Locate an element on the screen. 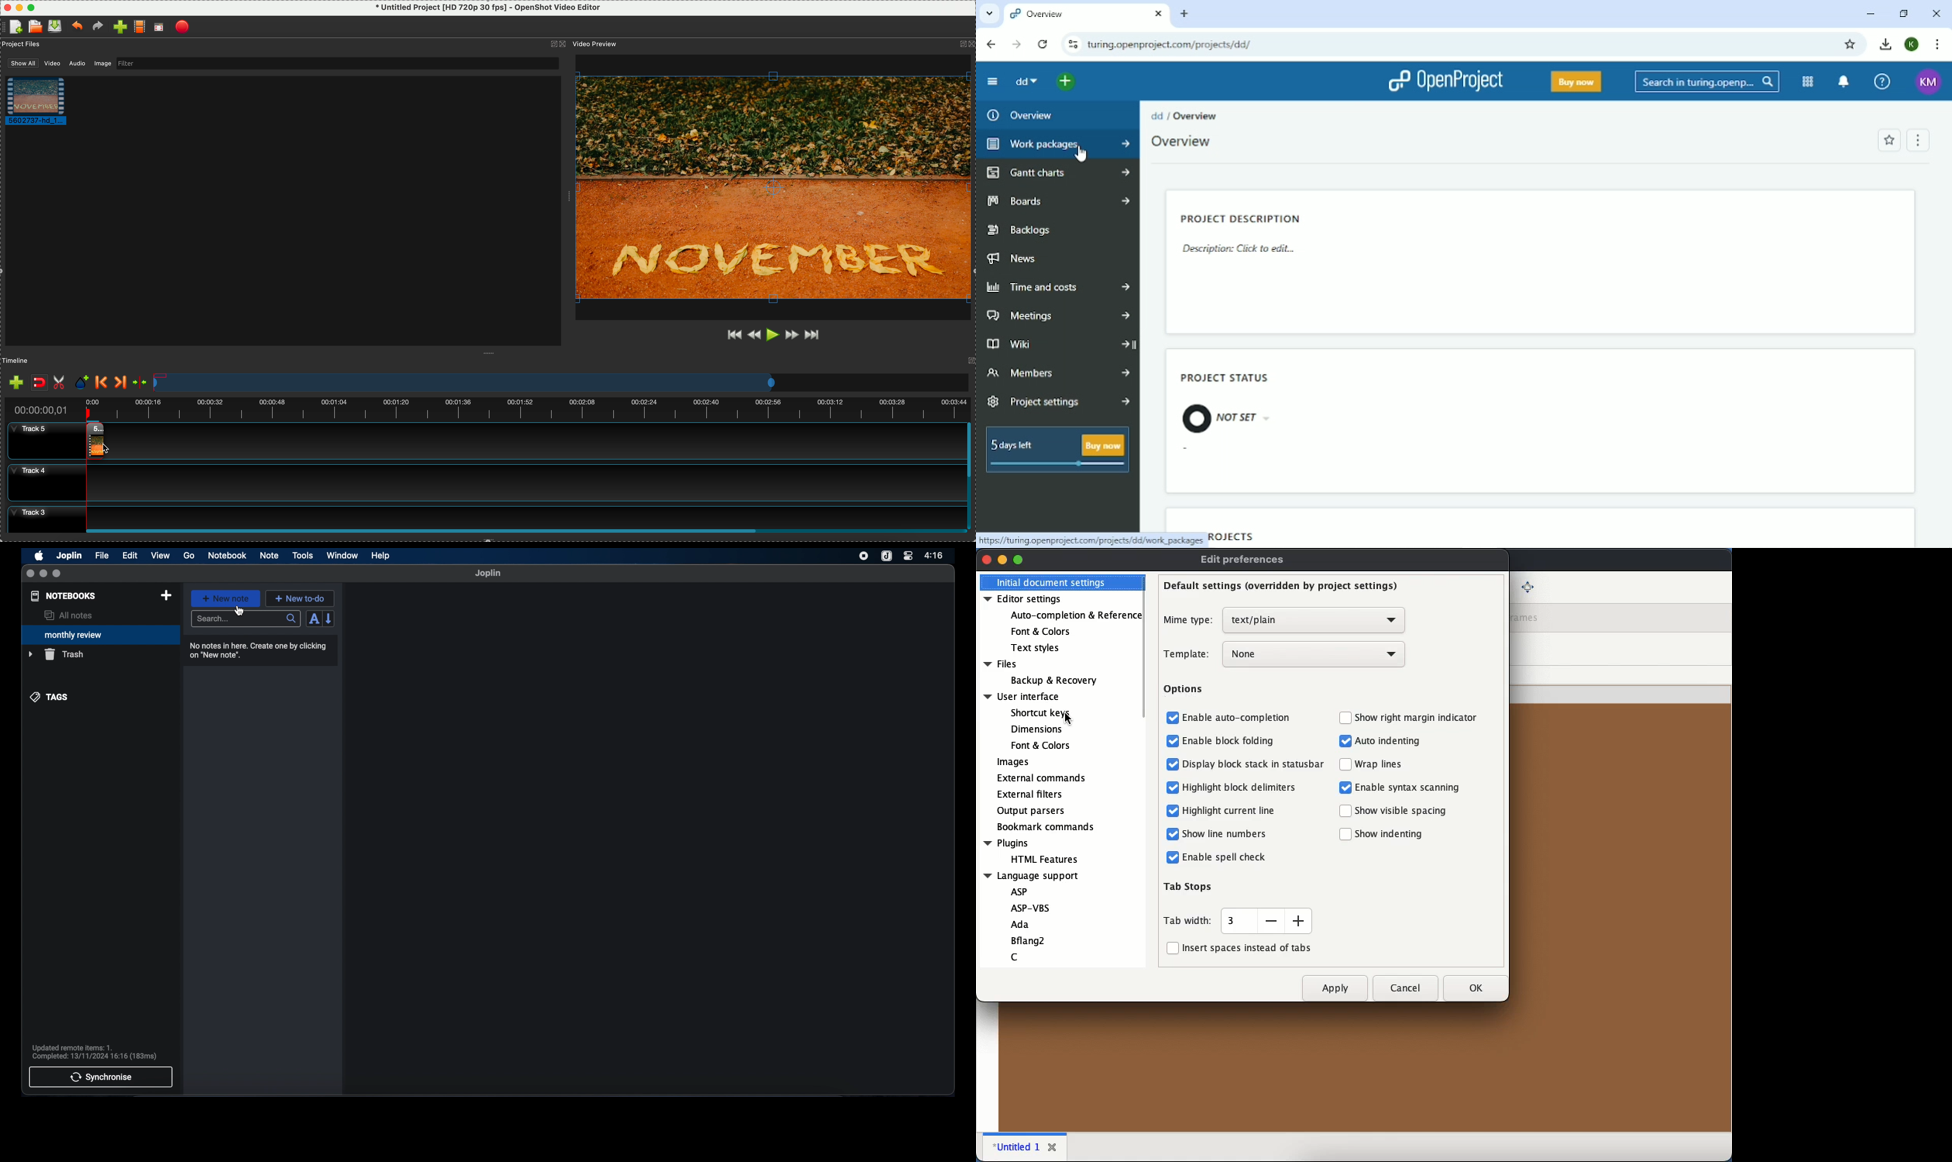  Project settings is located at coordinates (1058, 401).